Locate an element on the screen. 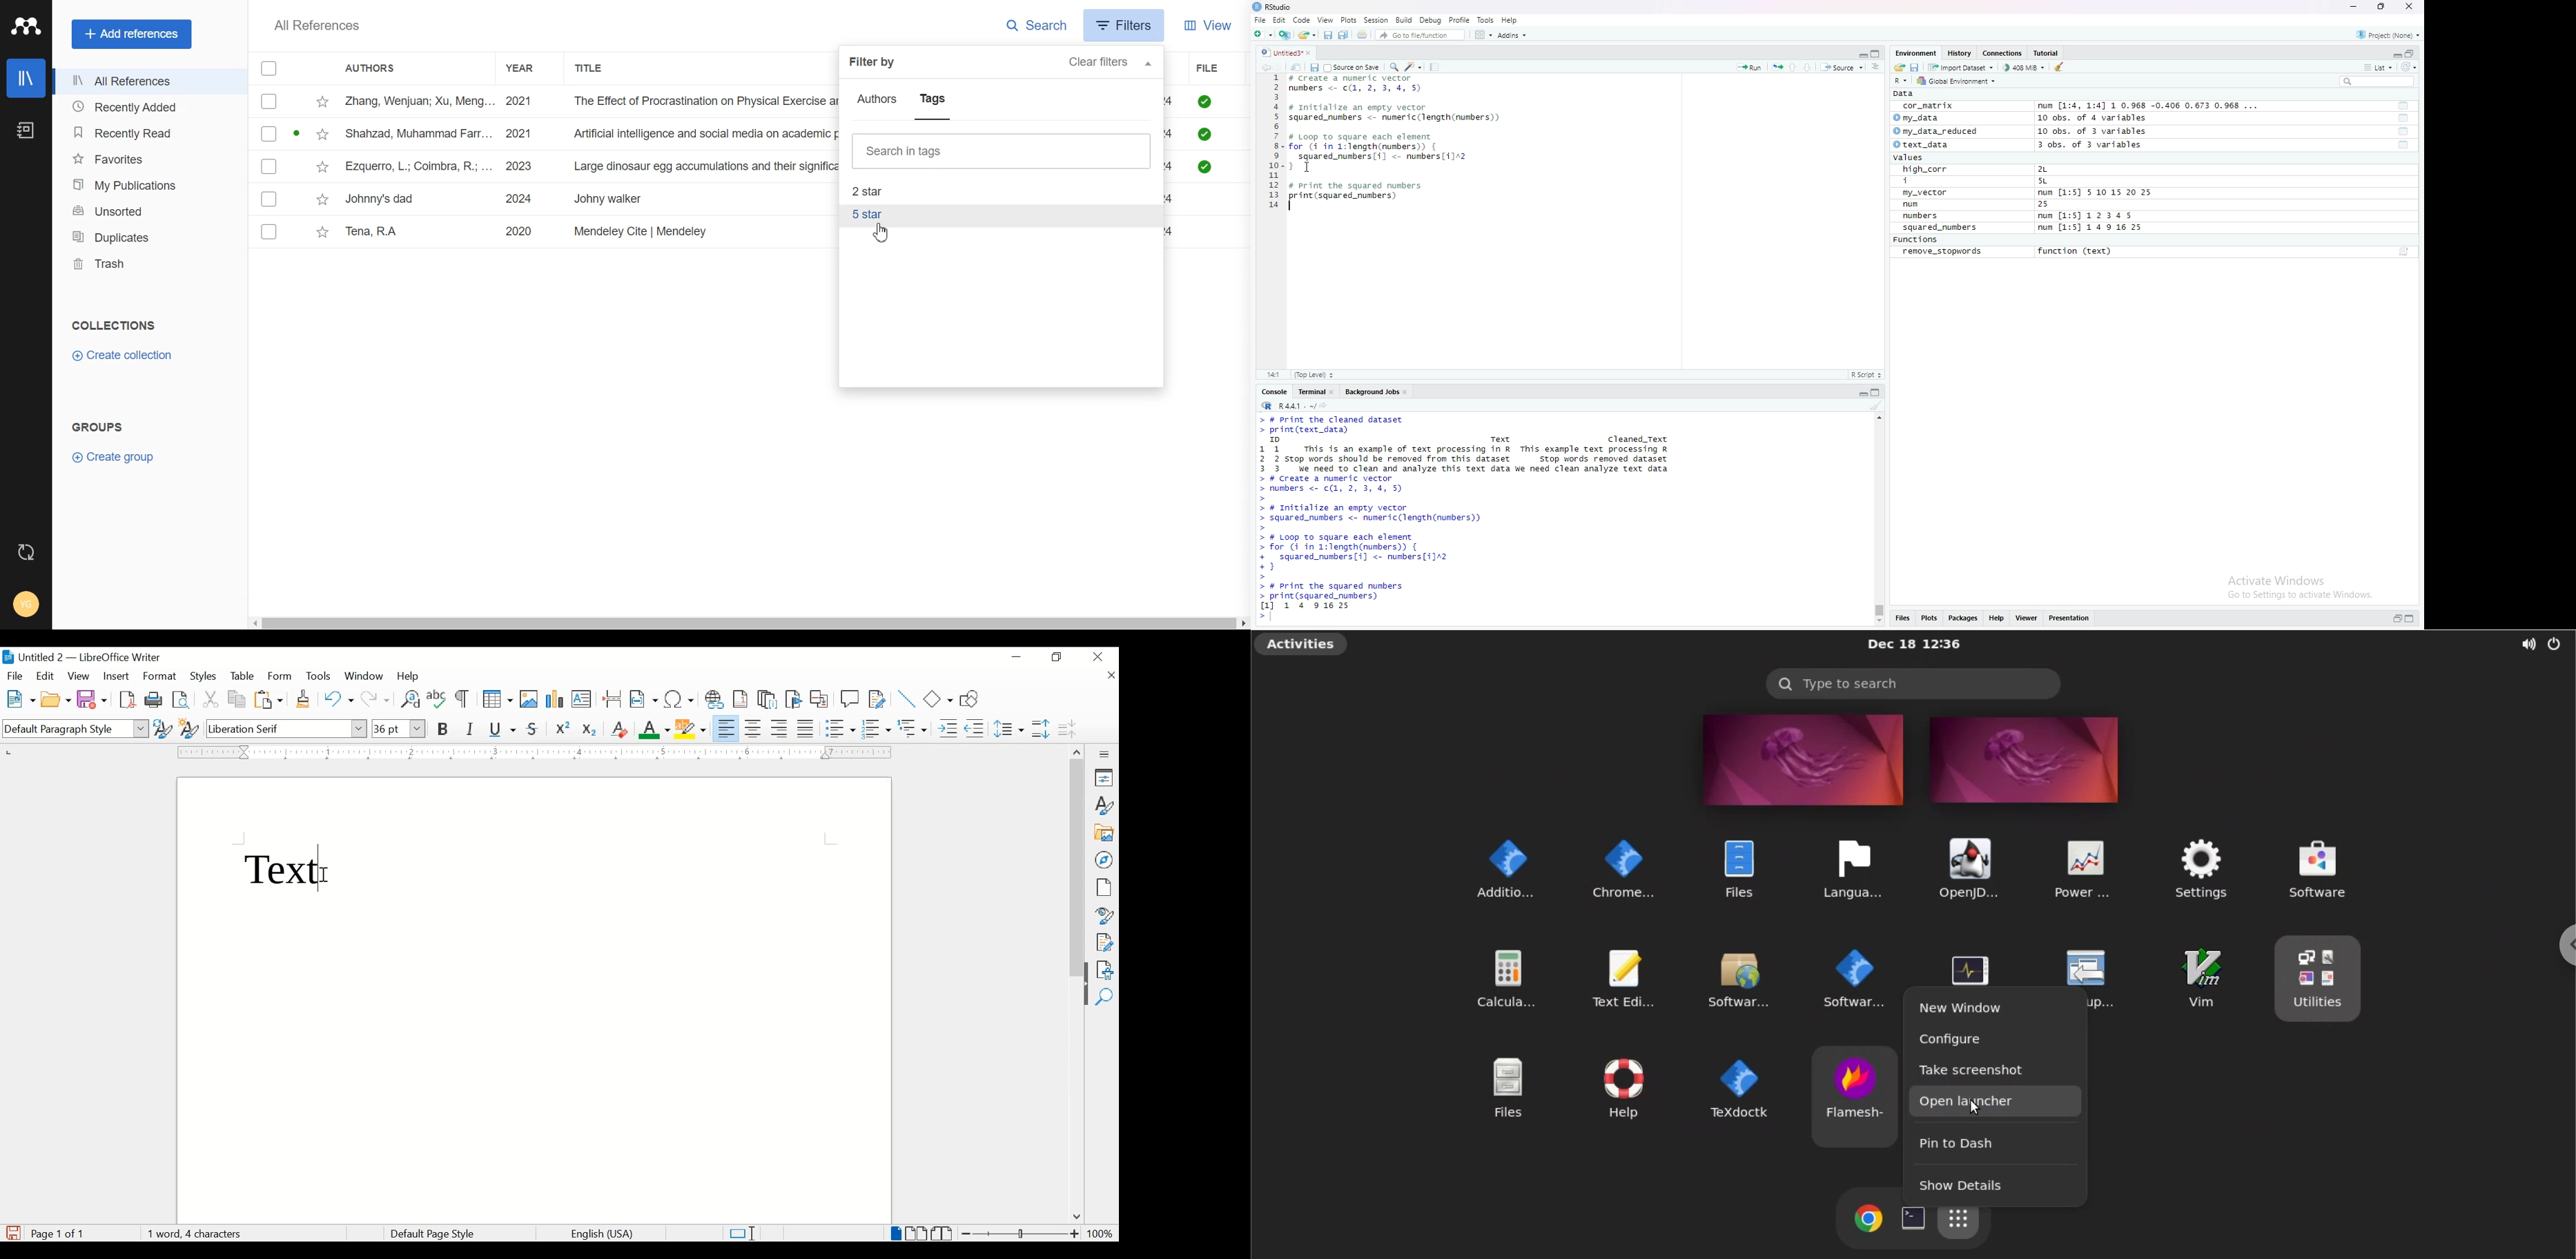 Image resolution: width=2576 pixels, height=1260 pixels. Project: (None) is located at coordinates (2389, 34).